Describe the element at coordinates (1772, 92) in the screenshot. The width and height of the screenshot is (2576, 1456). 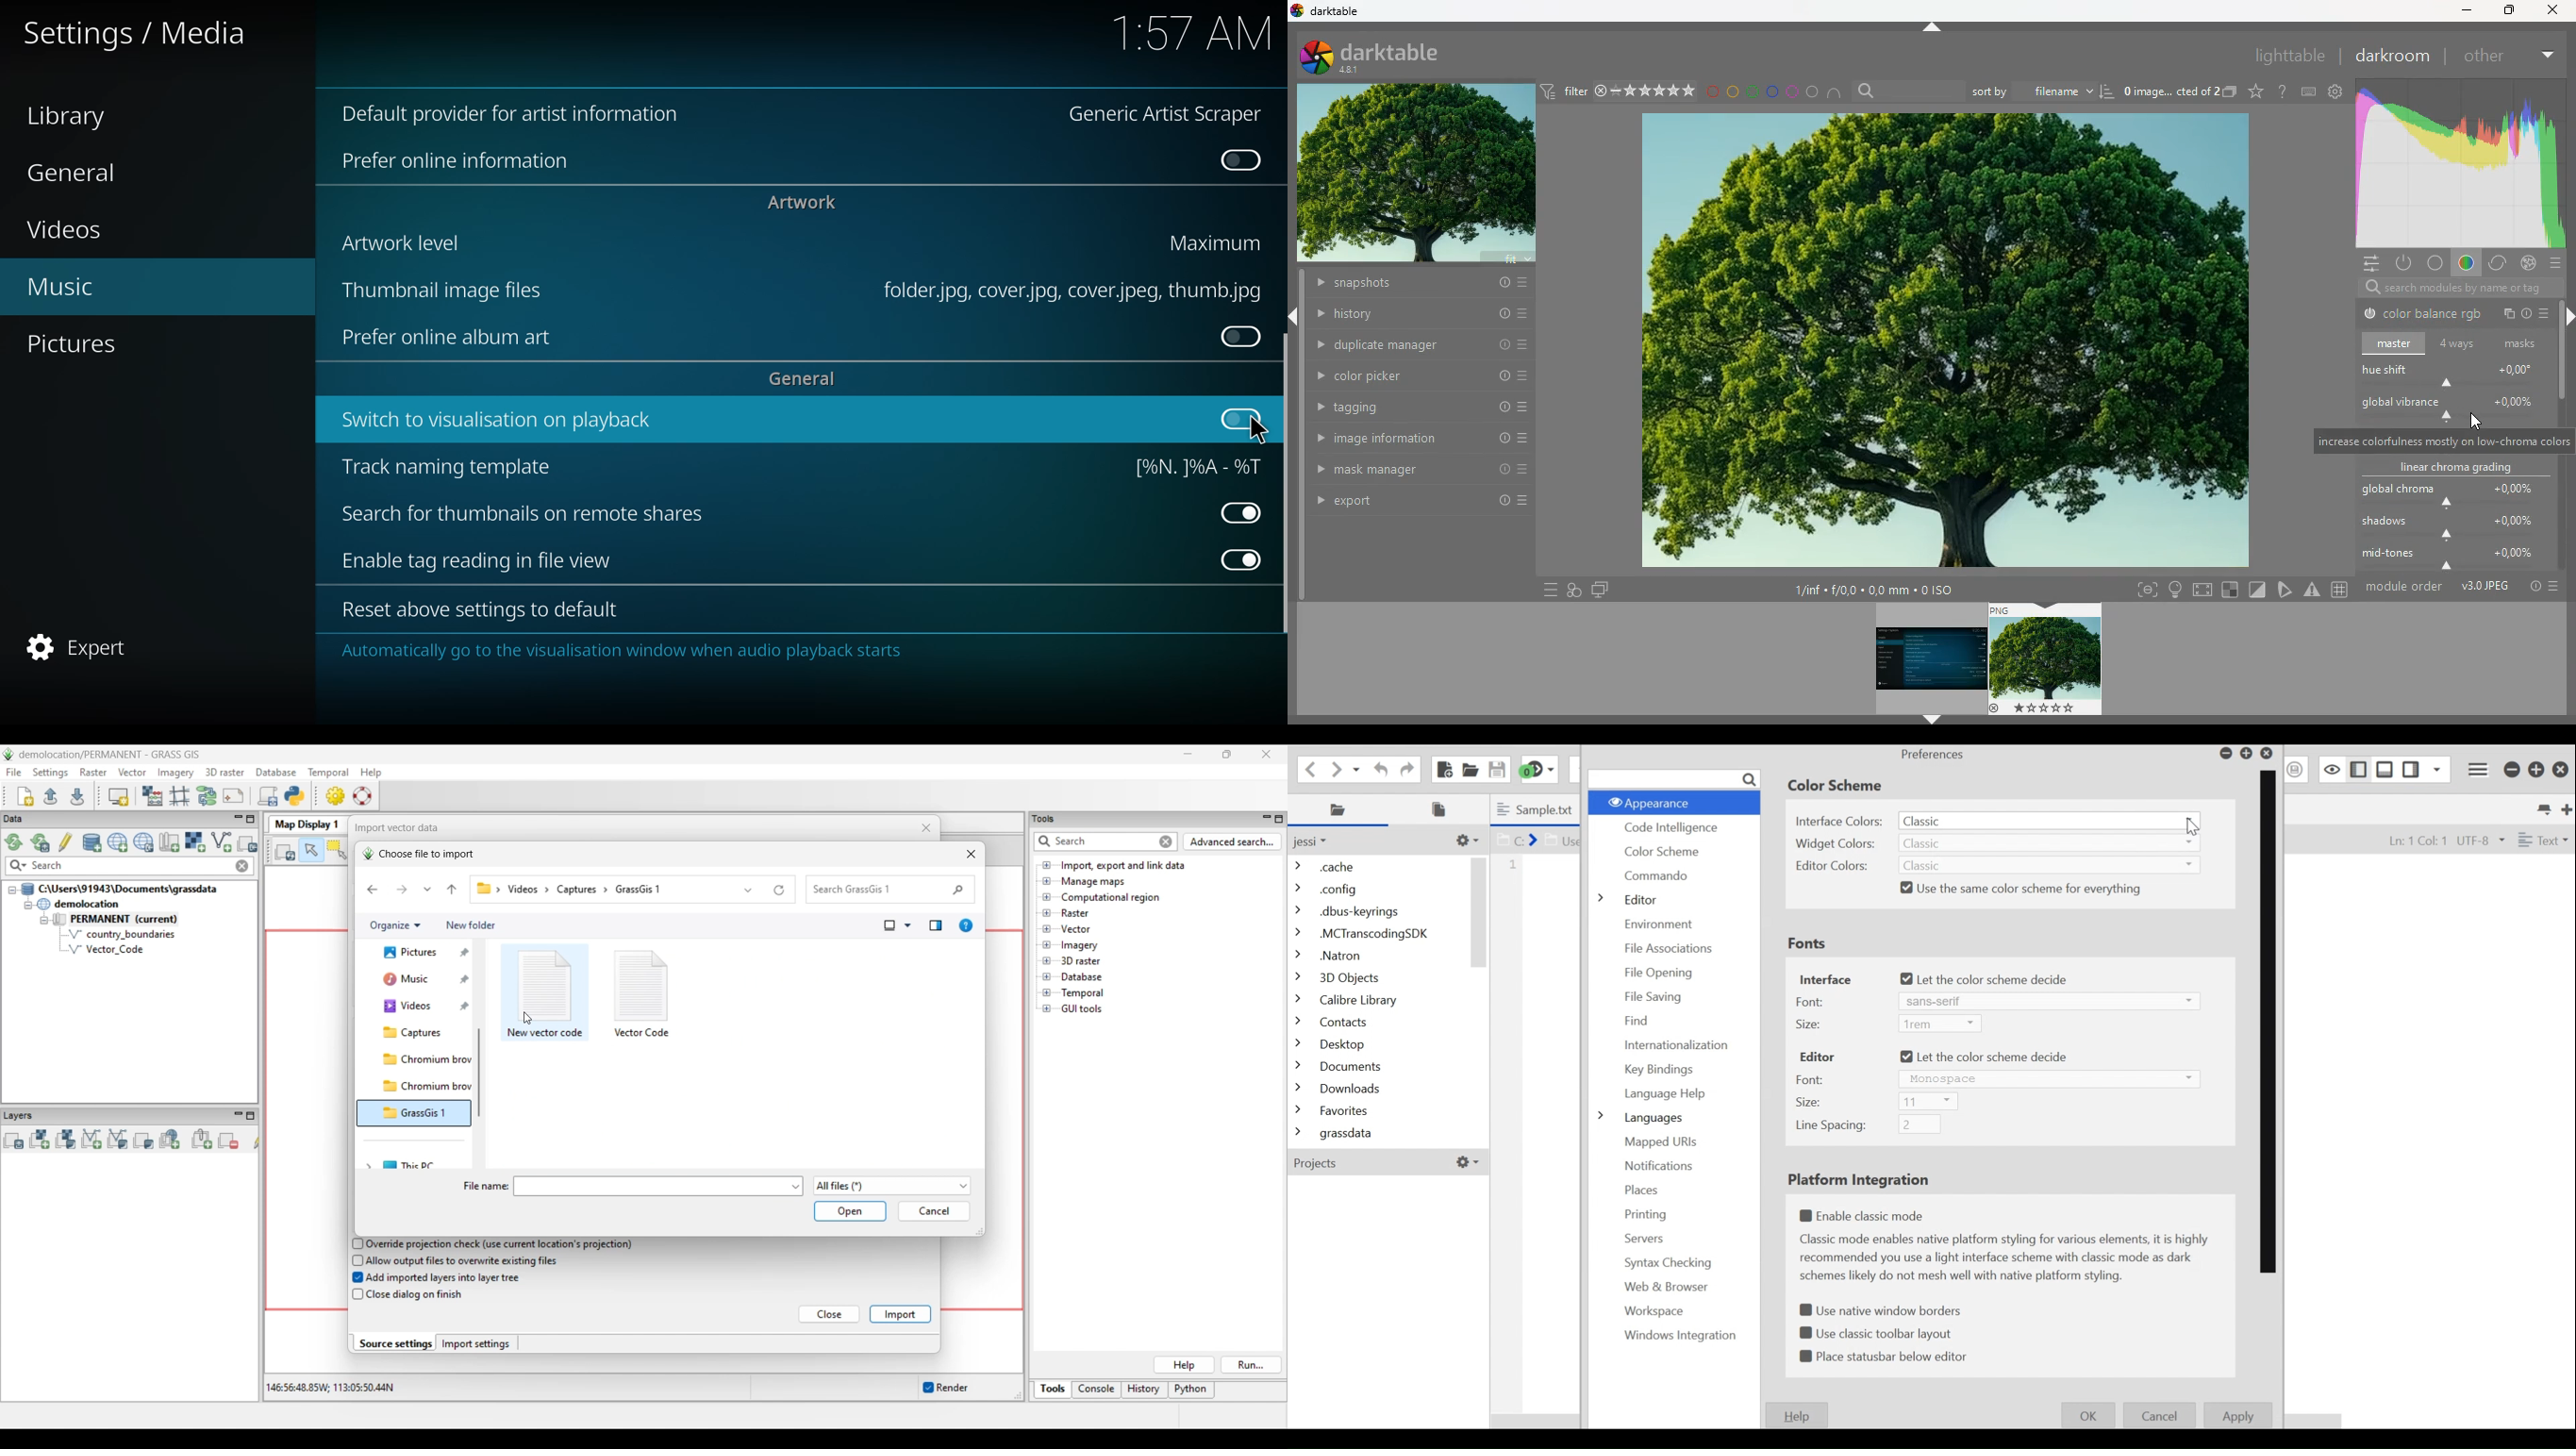
I see `blue` at that location.